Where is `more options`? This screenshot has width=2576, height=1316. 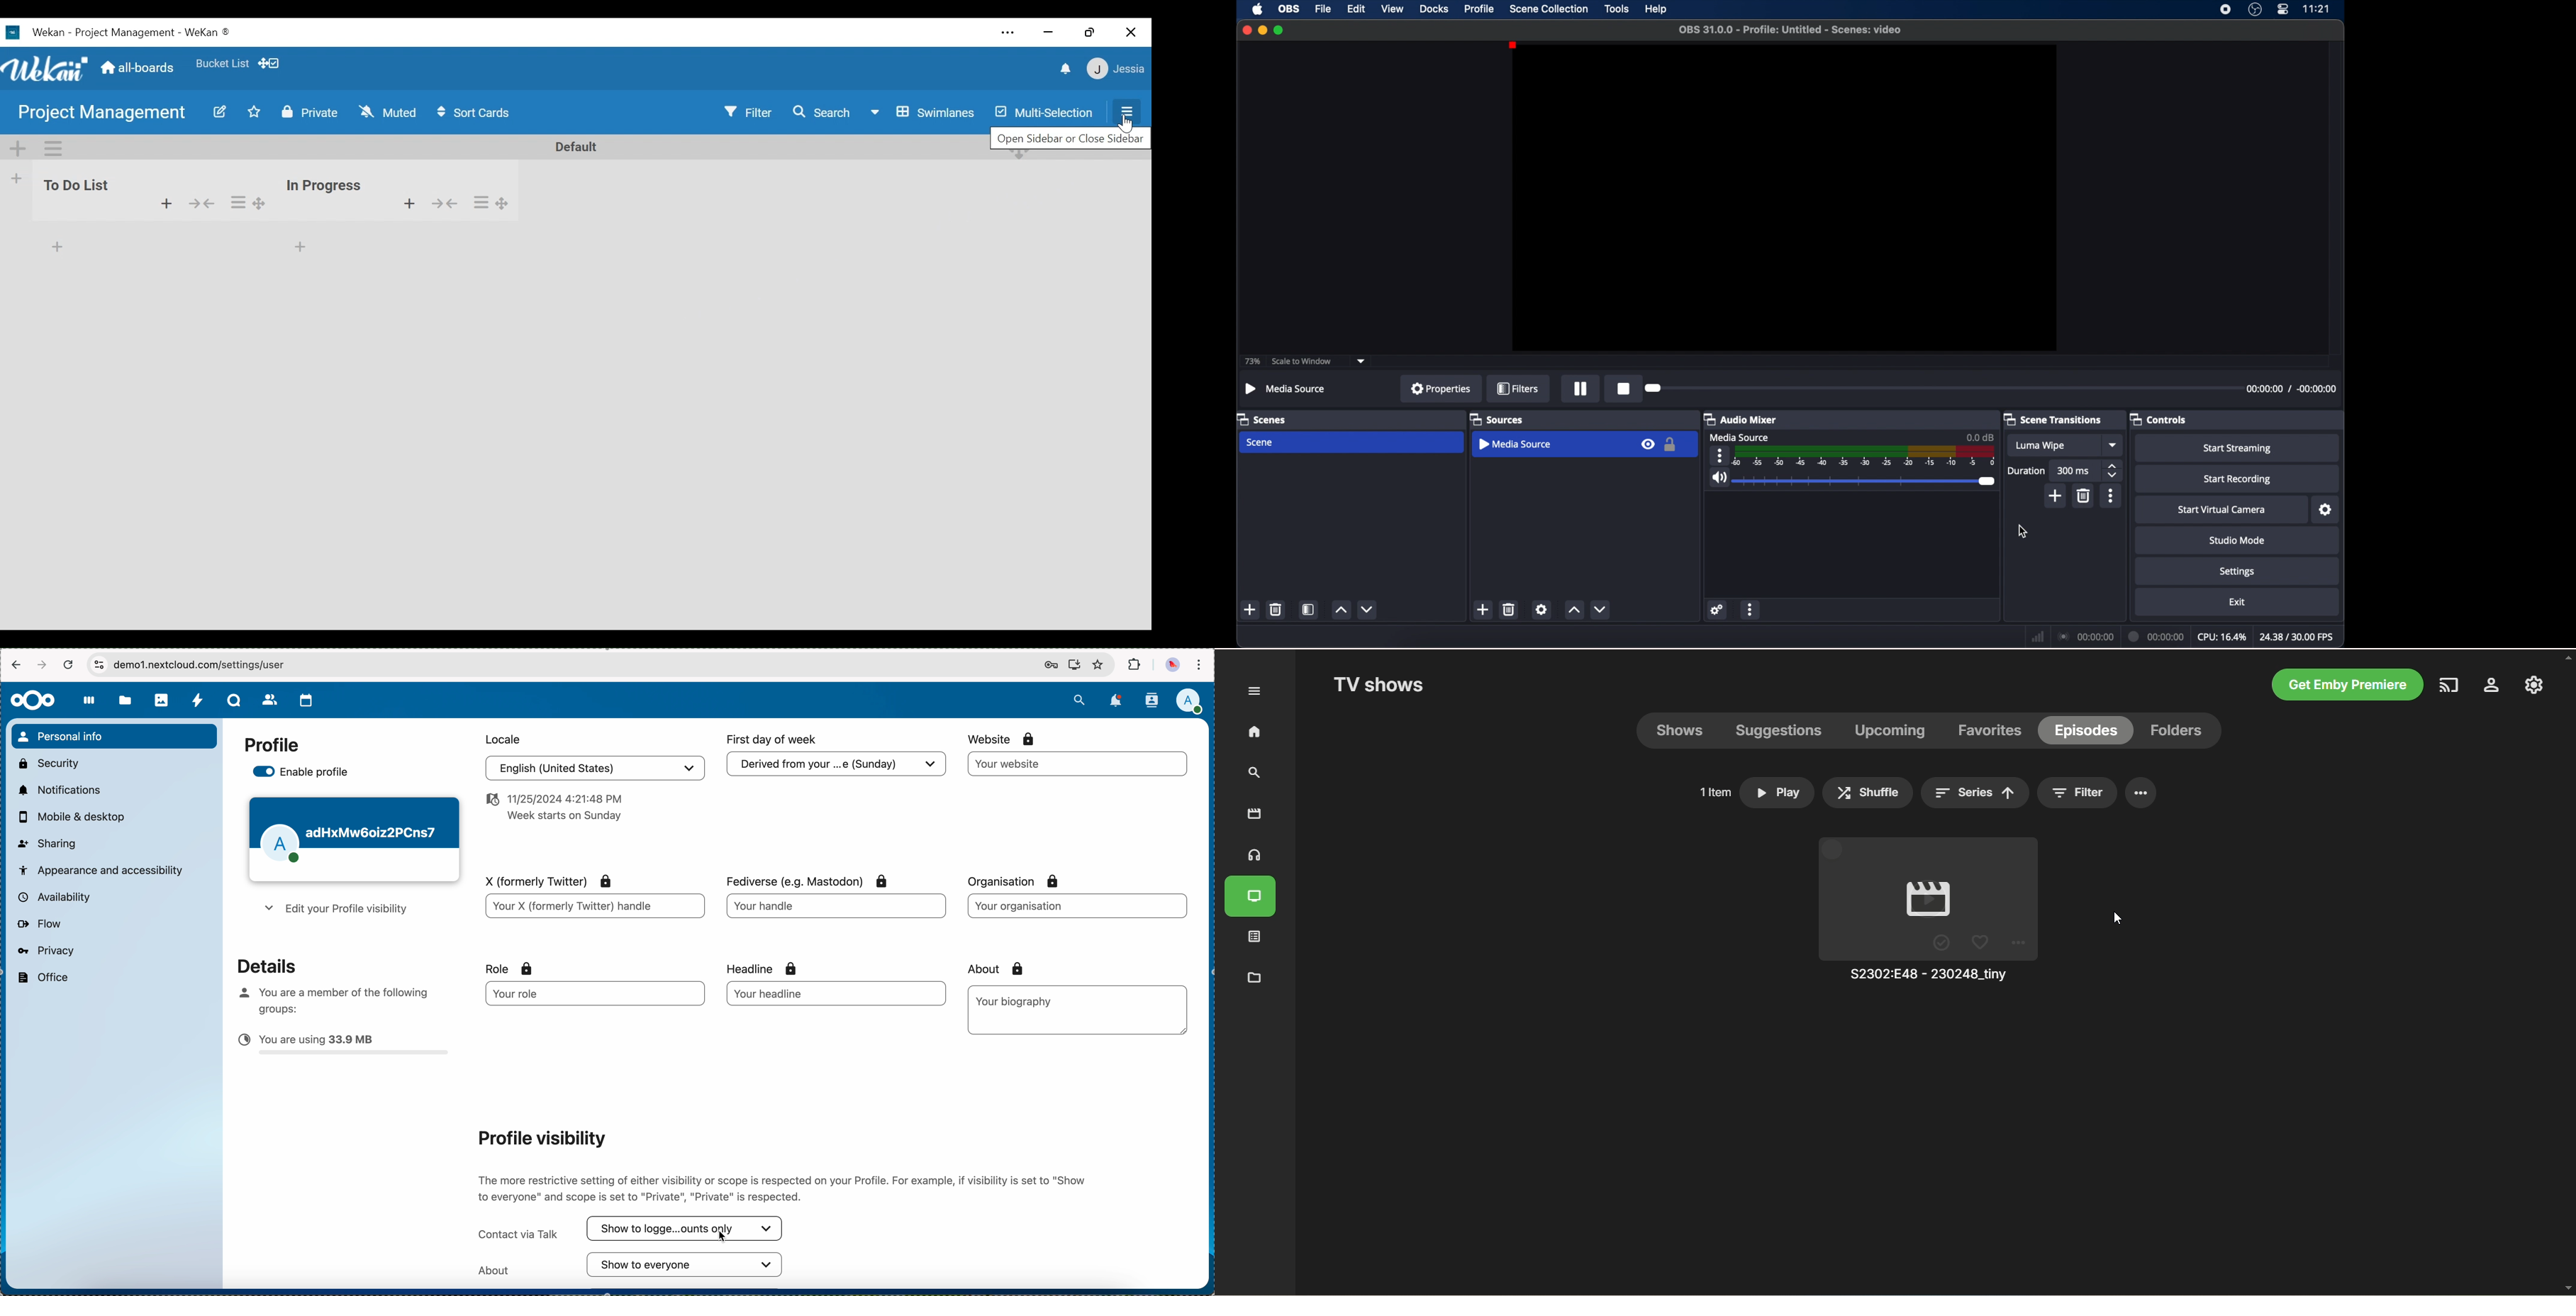
more options is located at coordinates (1720, 455).